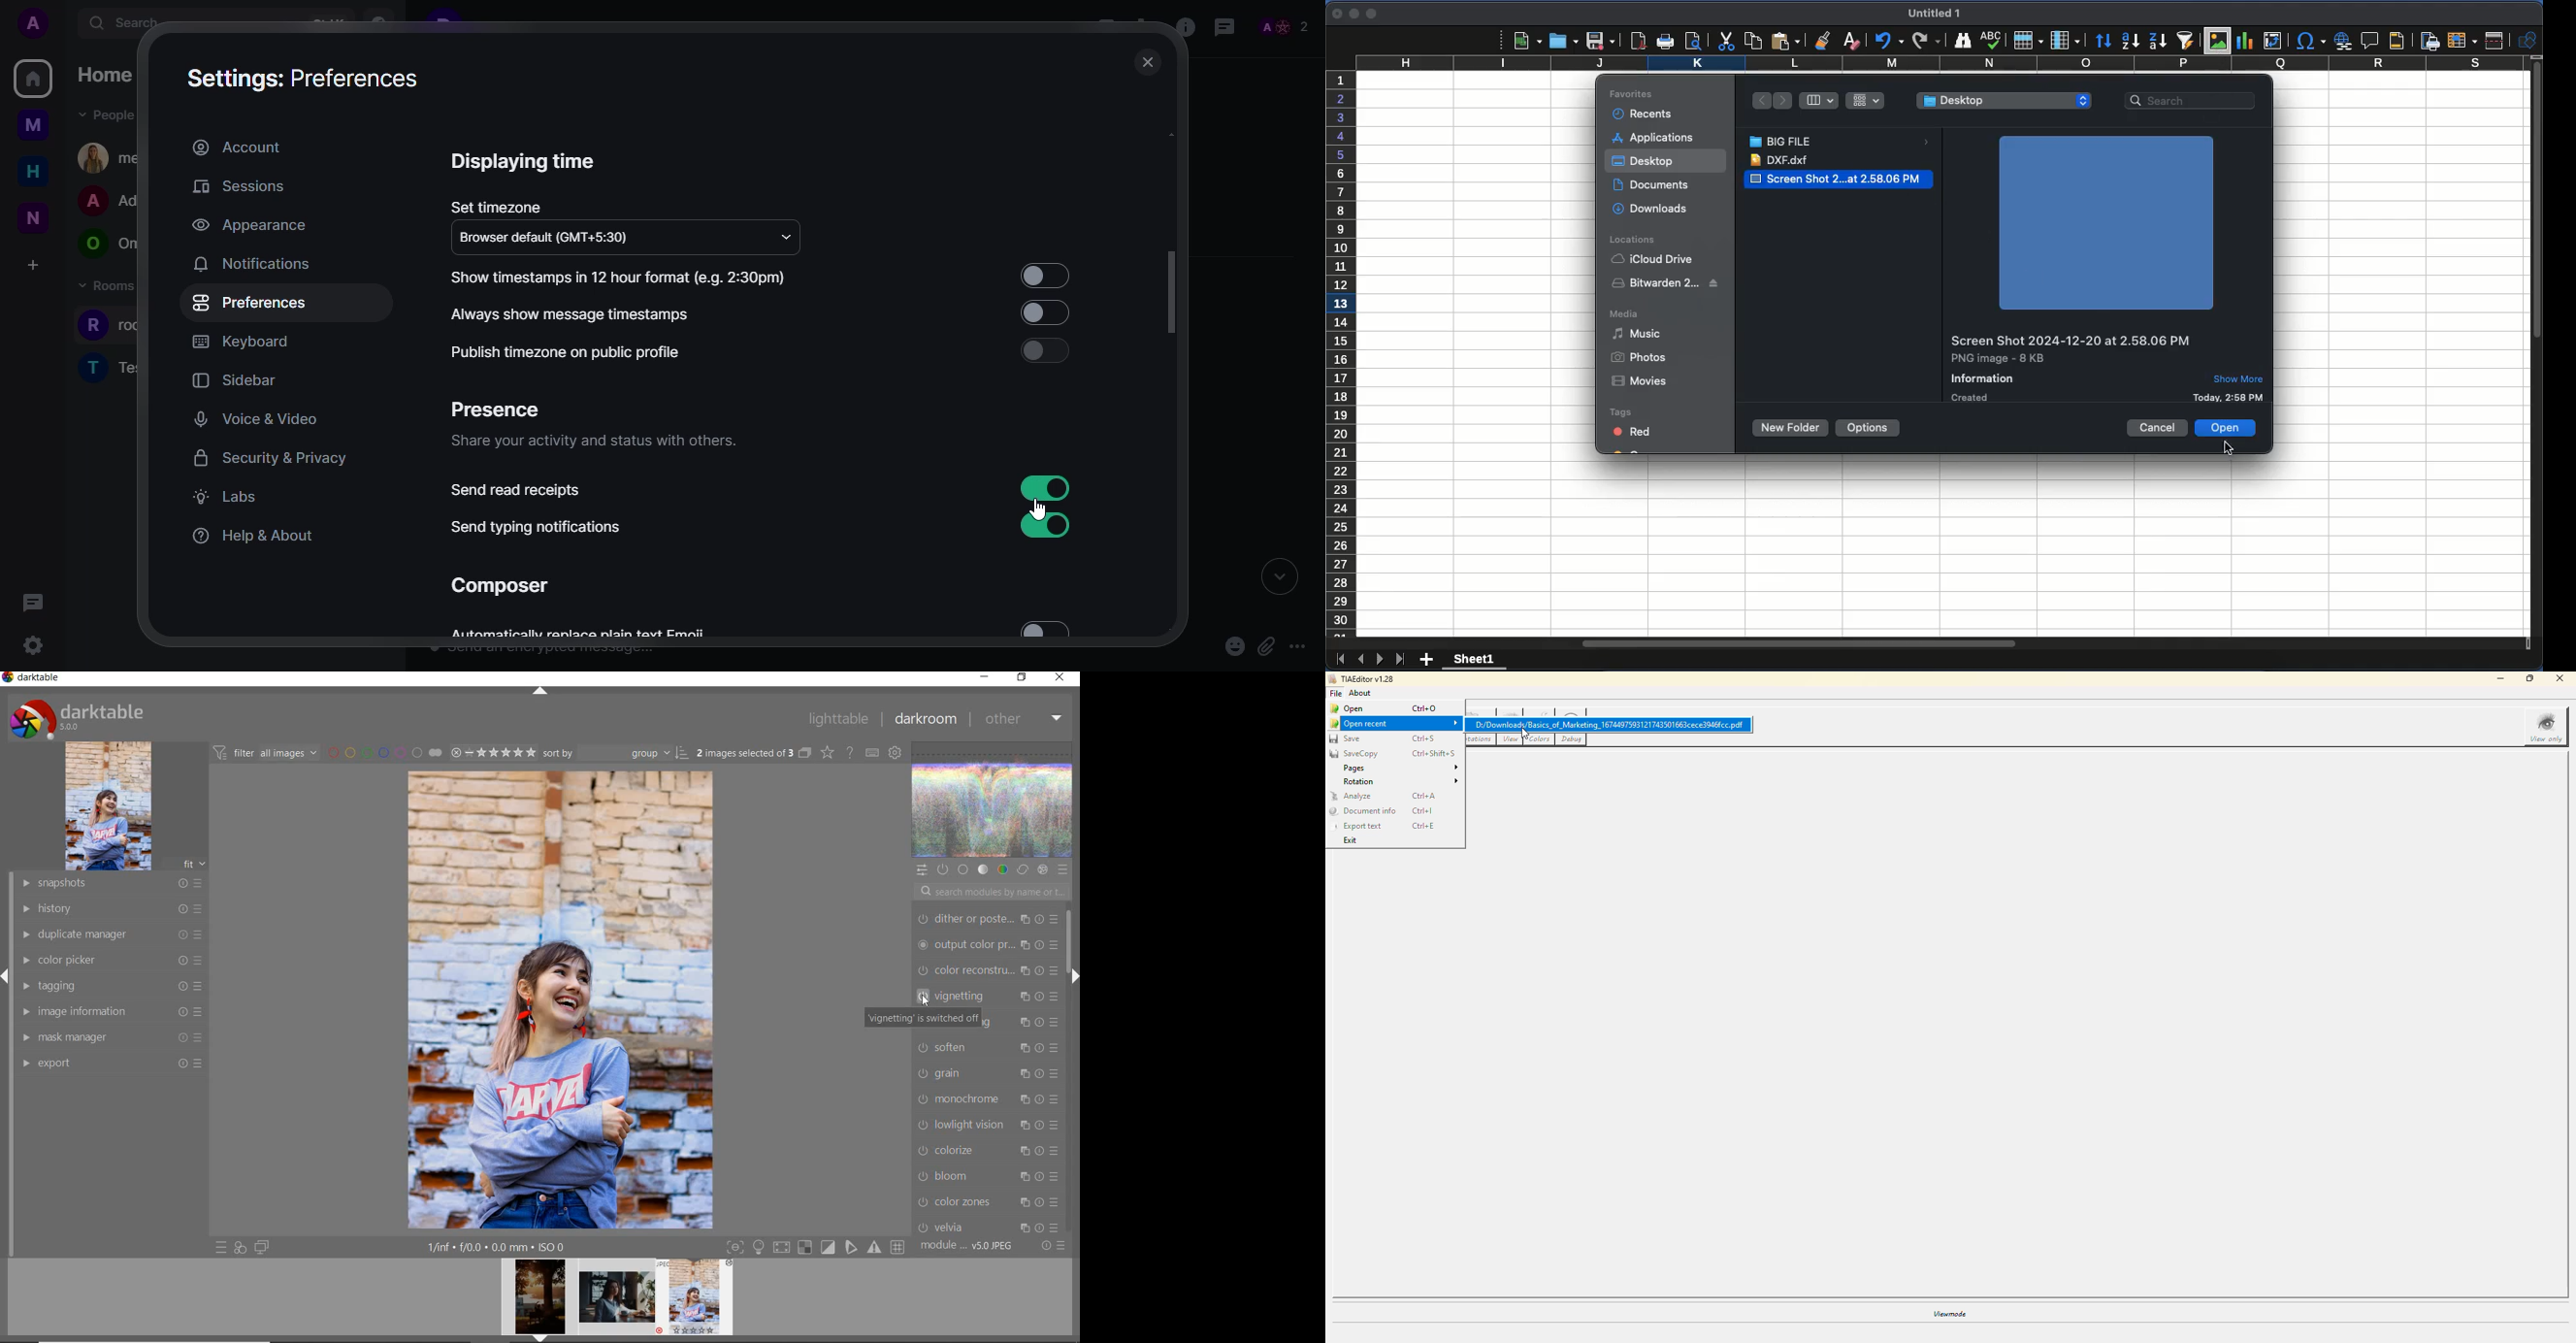 This screenshot has width=2576, height=1344. Describe the element at coordinates (1641, 380) in the screenshot. I see `movies` at that location.